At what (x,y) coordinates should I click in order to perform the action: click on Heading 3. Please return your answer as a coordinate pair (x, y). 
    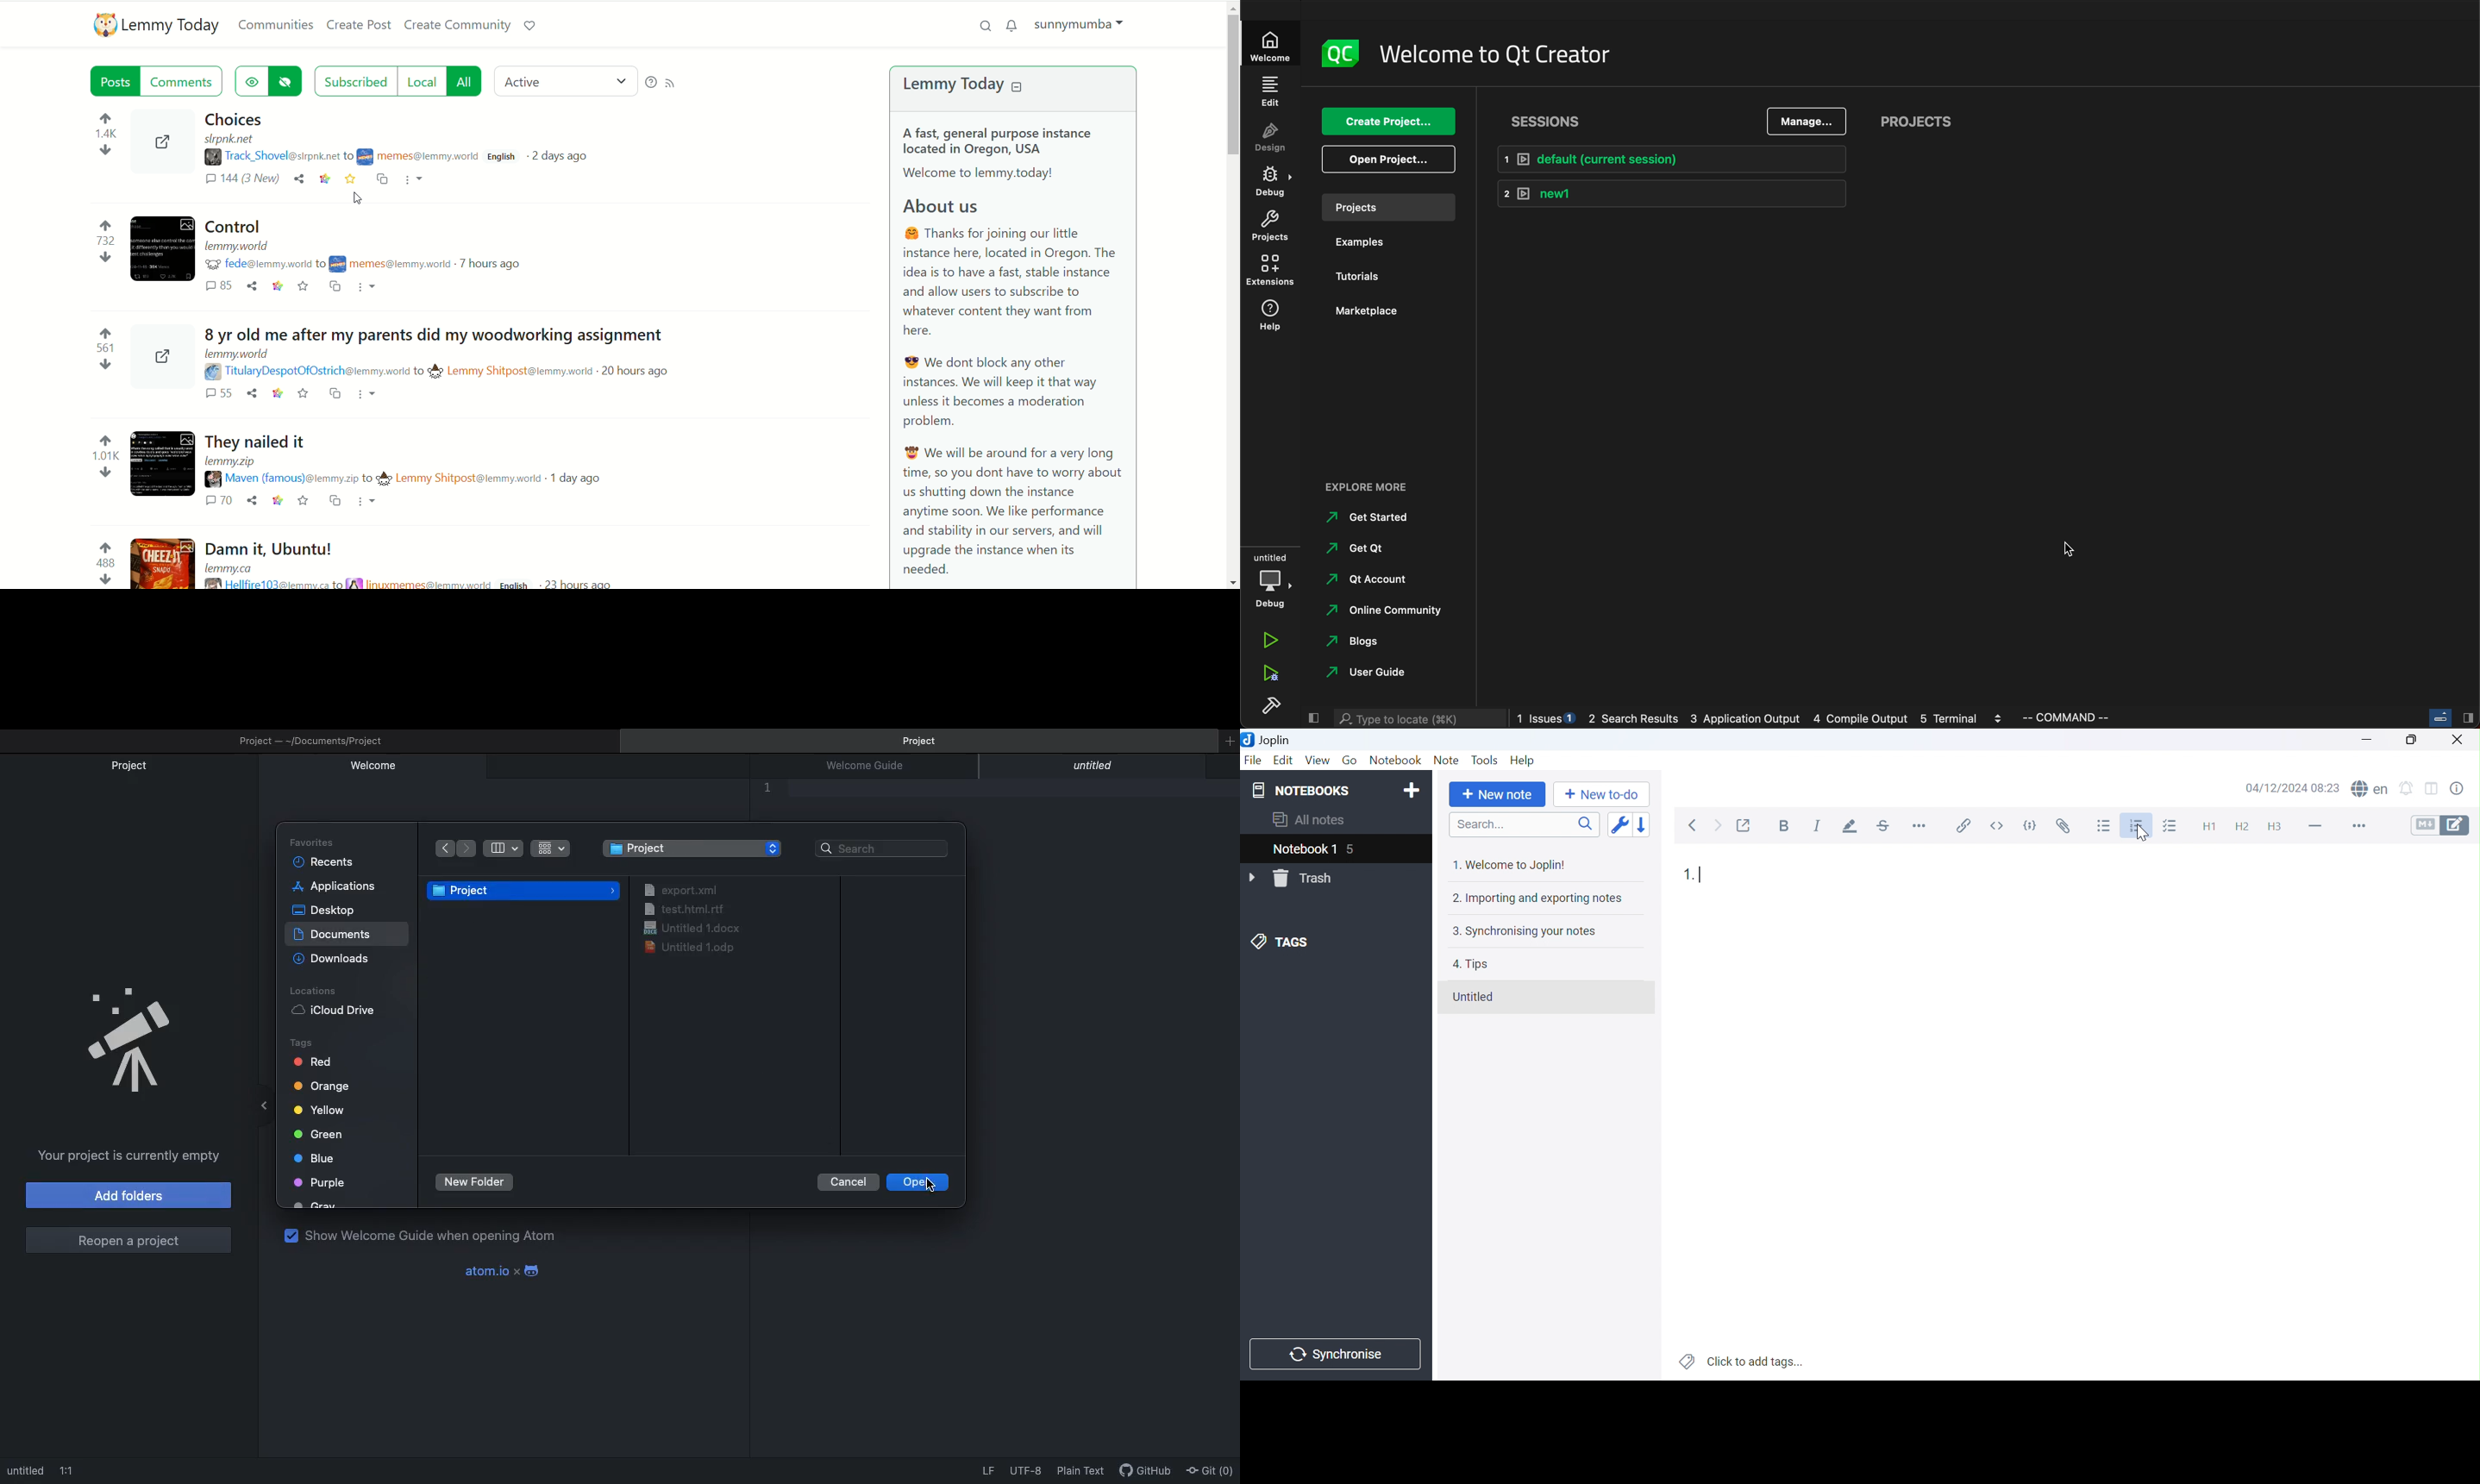
    Looking at the image, I should click on (2279, 827).